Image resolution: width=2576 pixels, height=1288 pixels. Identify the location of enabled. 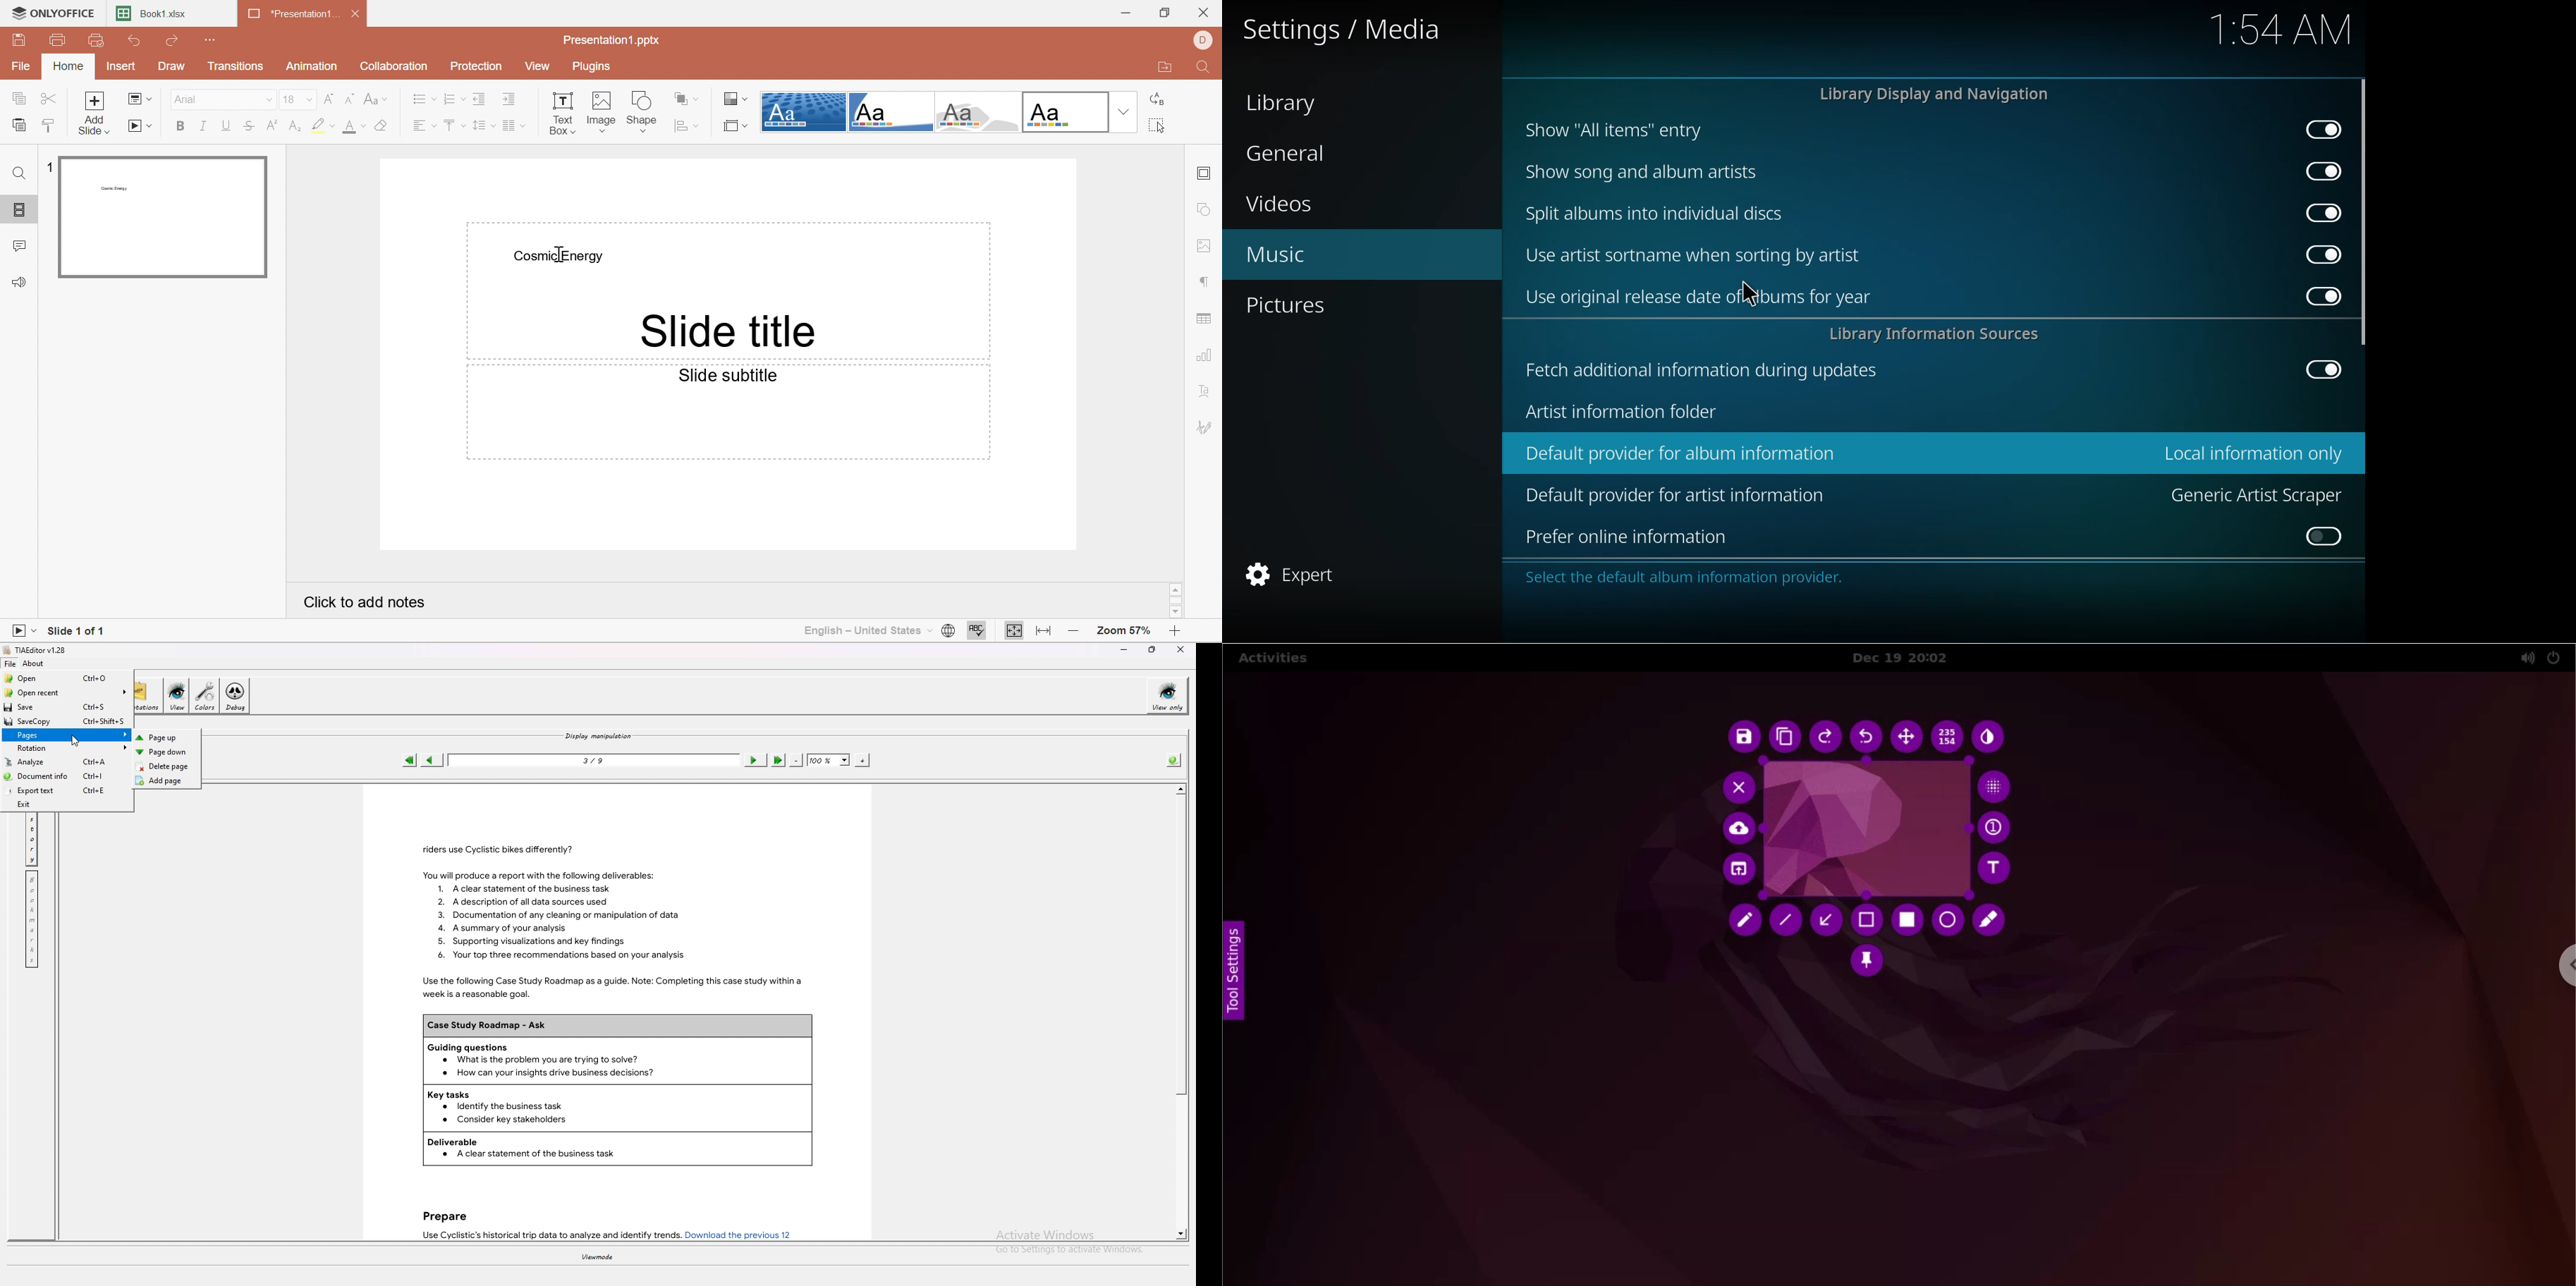
(2319, 127).